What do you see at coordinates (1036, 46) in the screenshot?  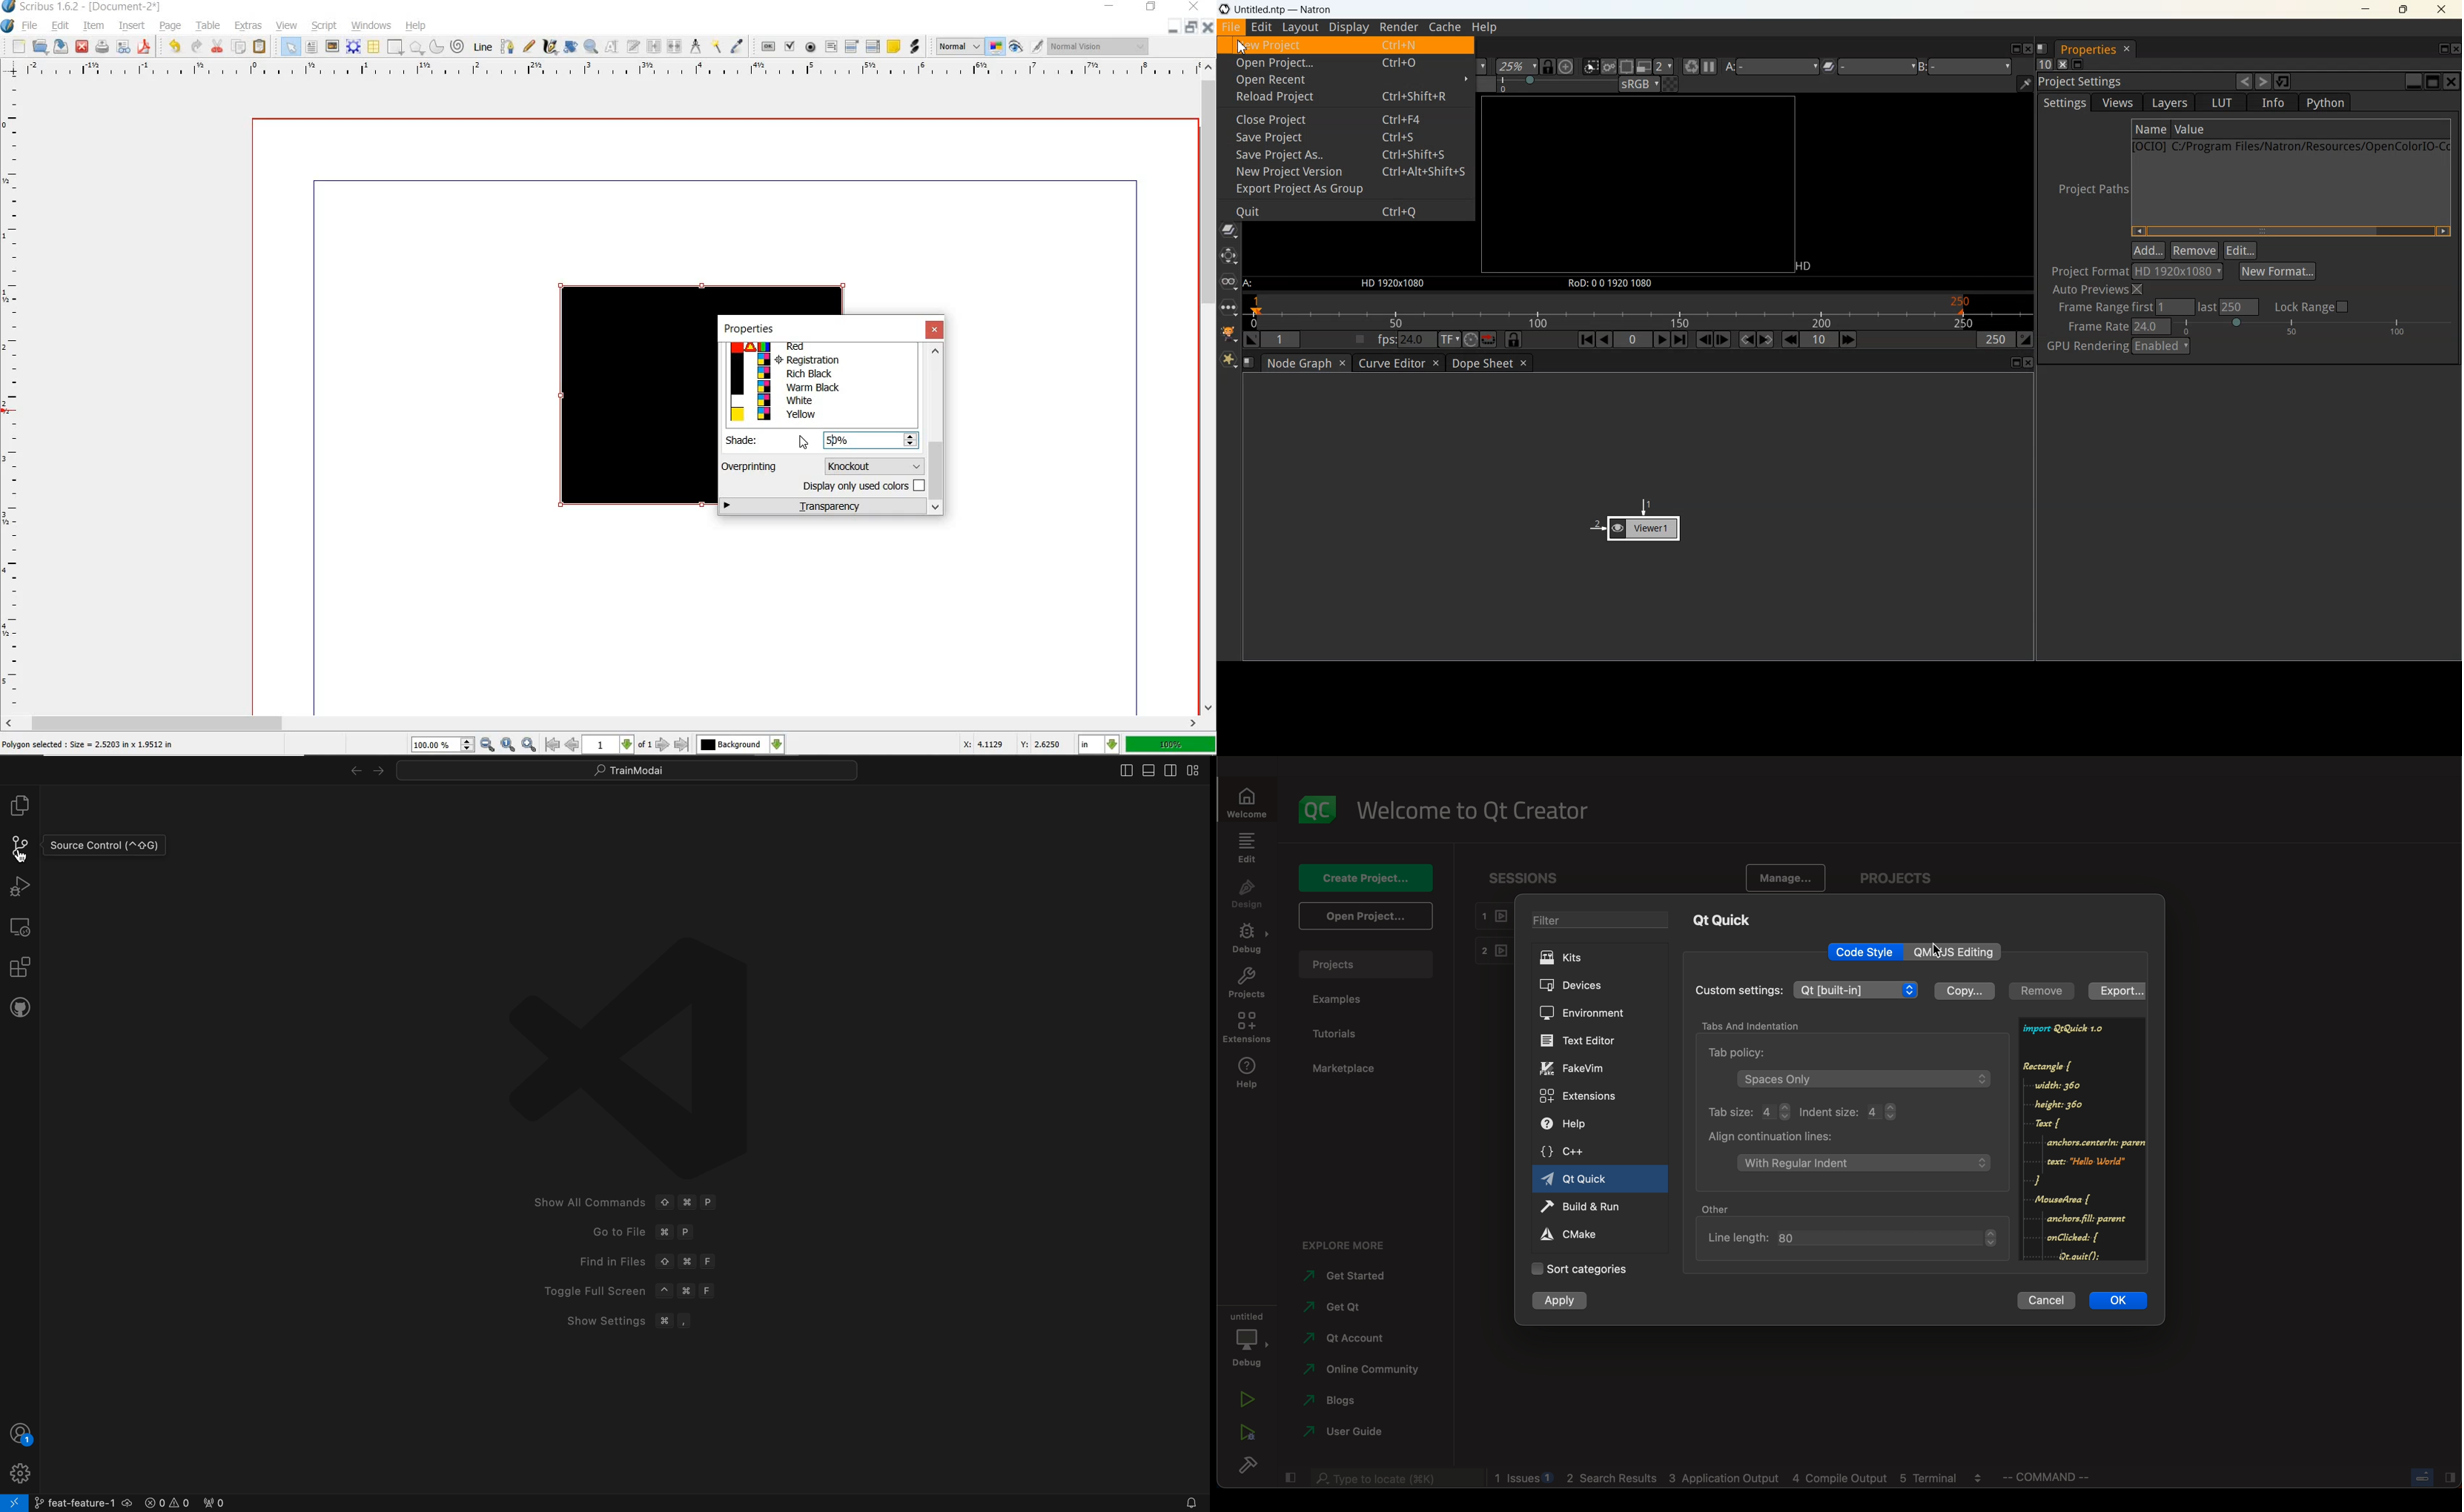 I see `edit in preview mode` at bounding box center [1036, 46].